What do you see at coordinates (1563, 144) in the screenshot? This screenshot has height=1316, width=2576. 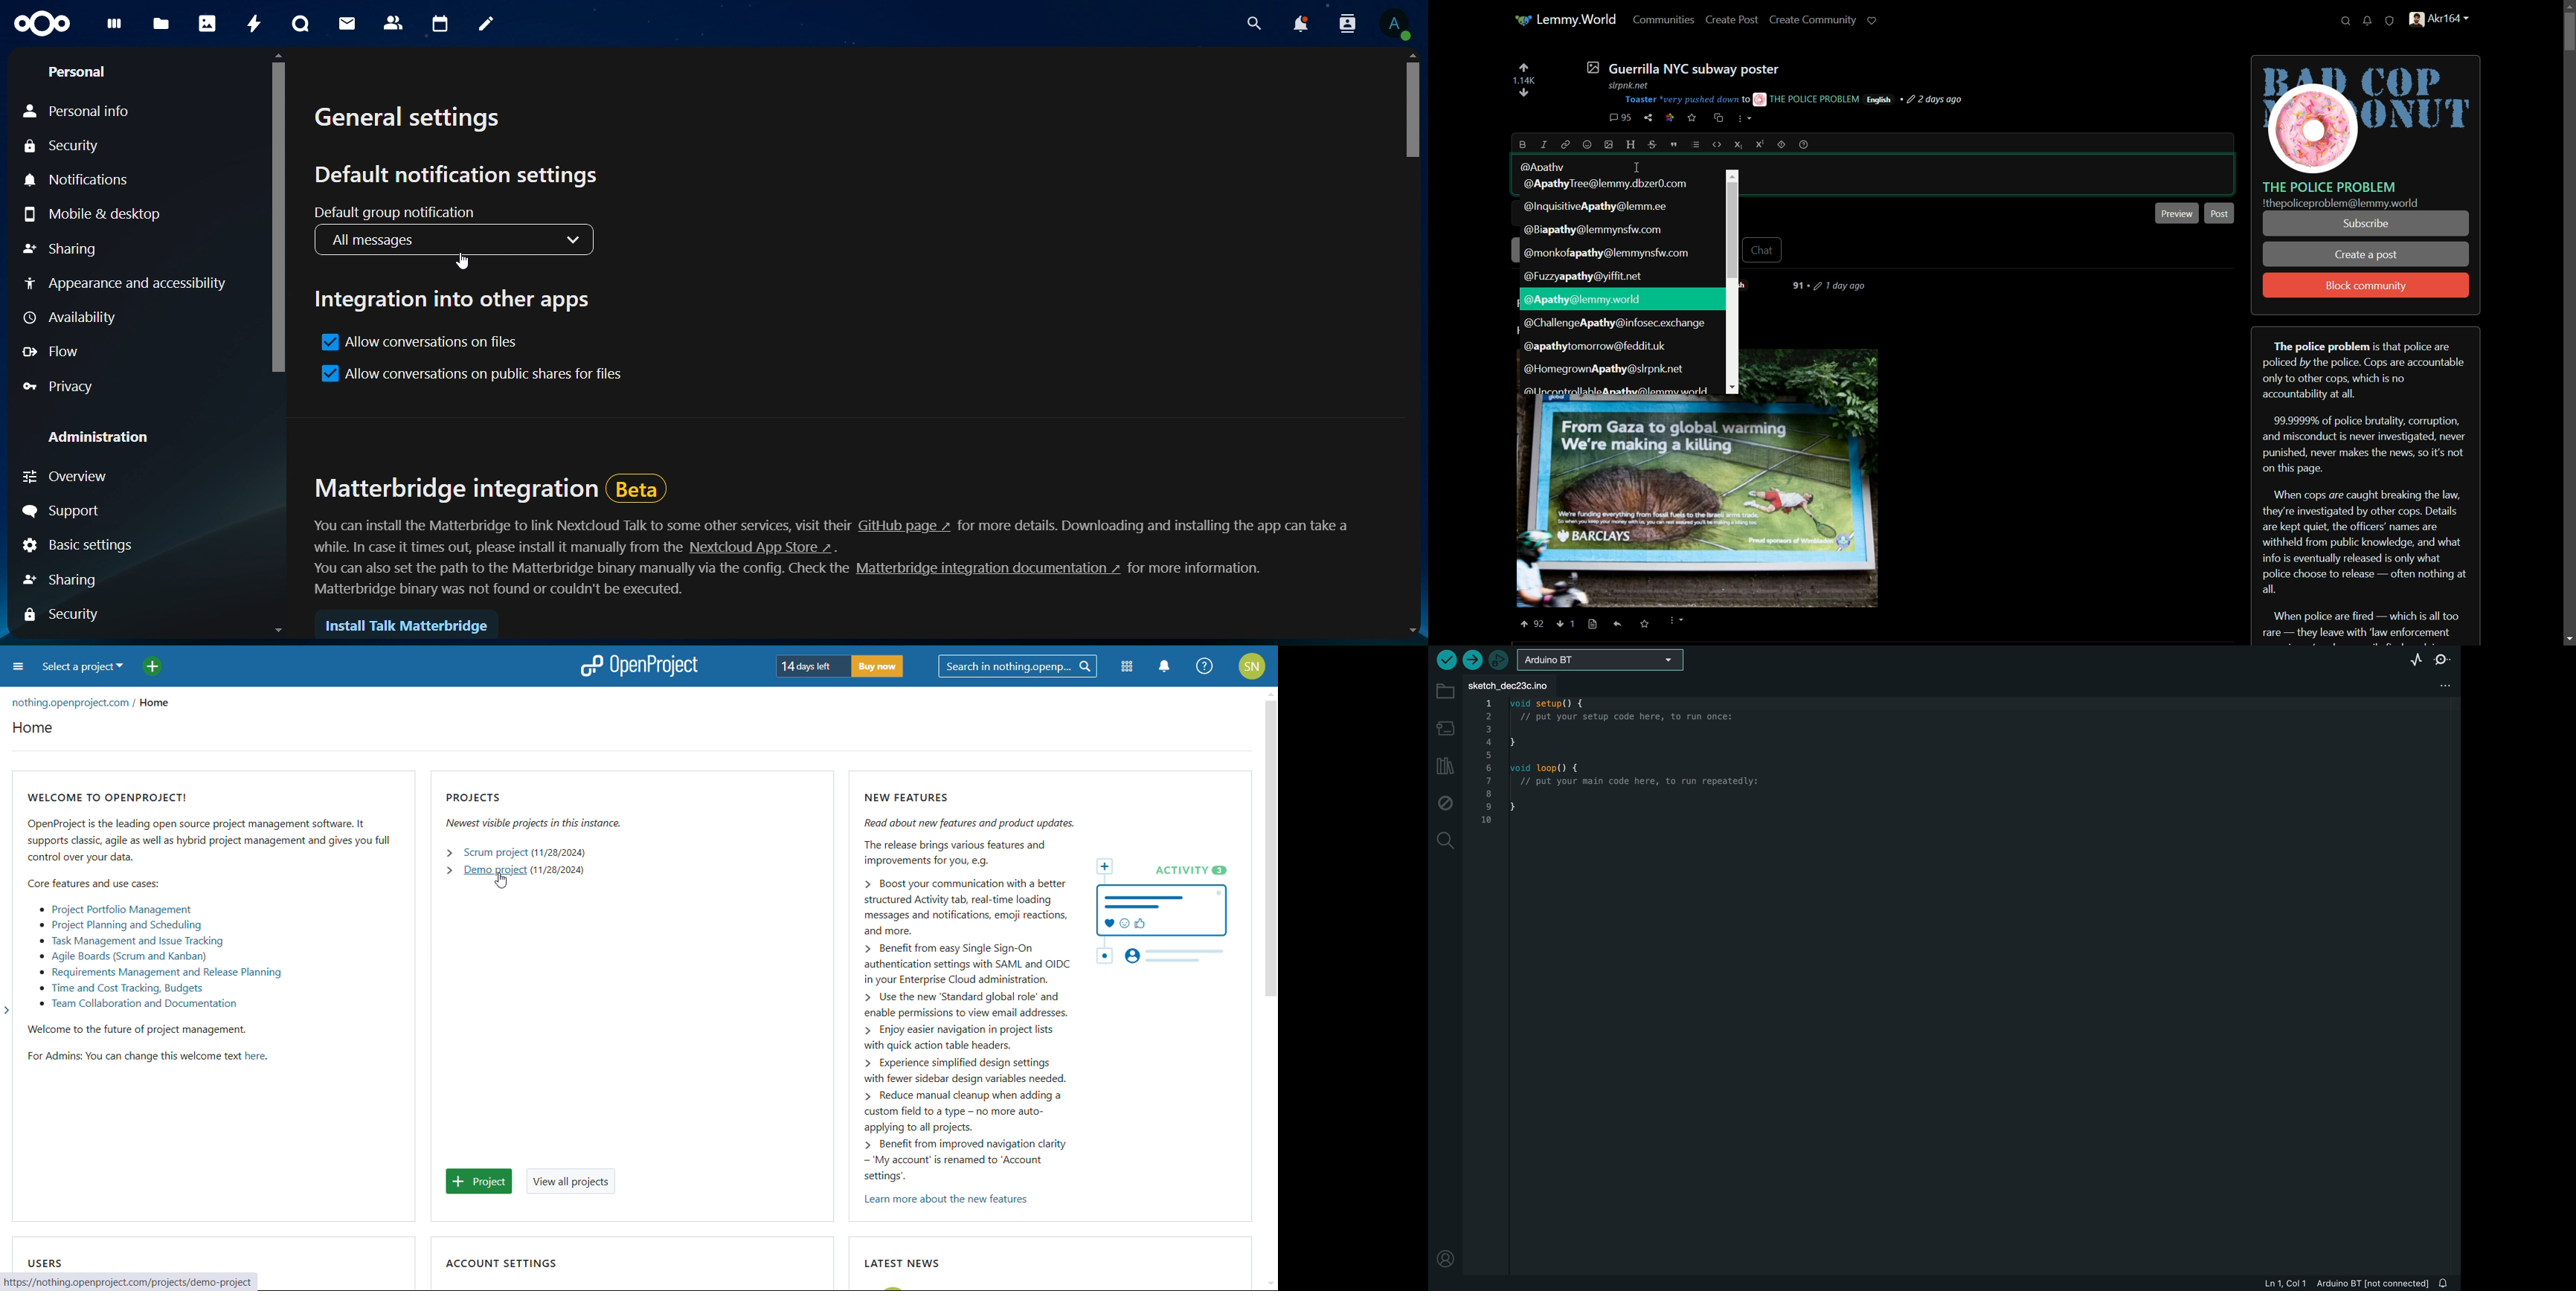 I see `link` at bounding box center [1563, 144].